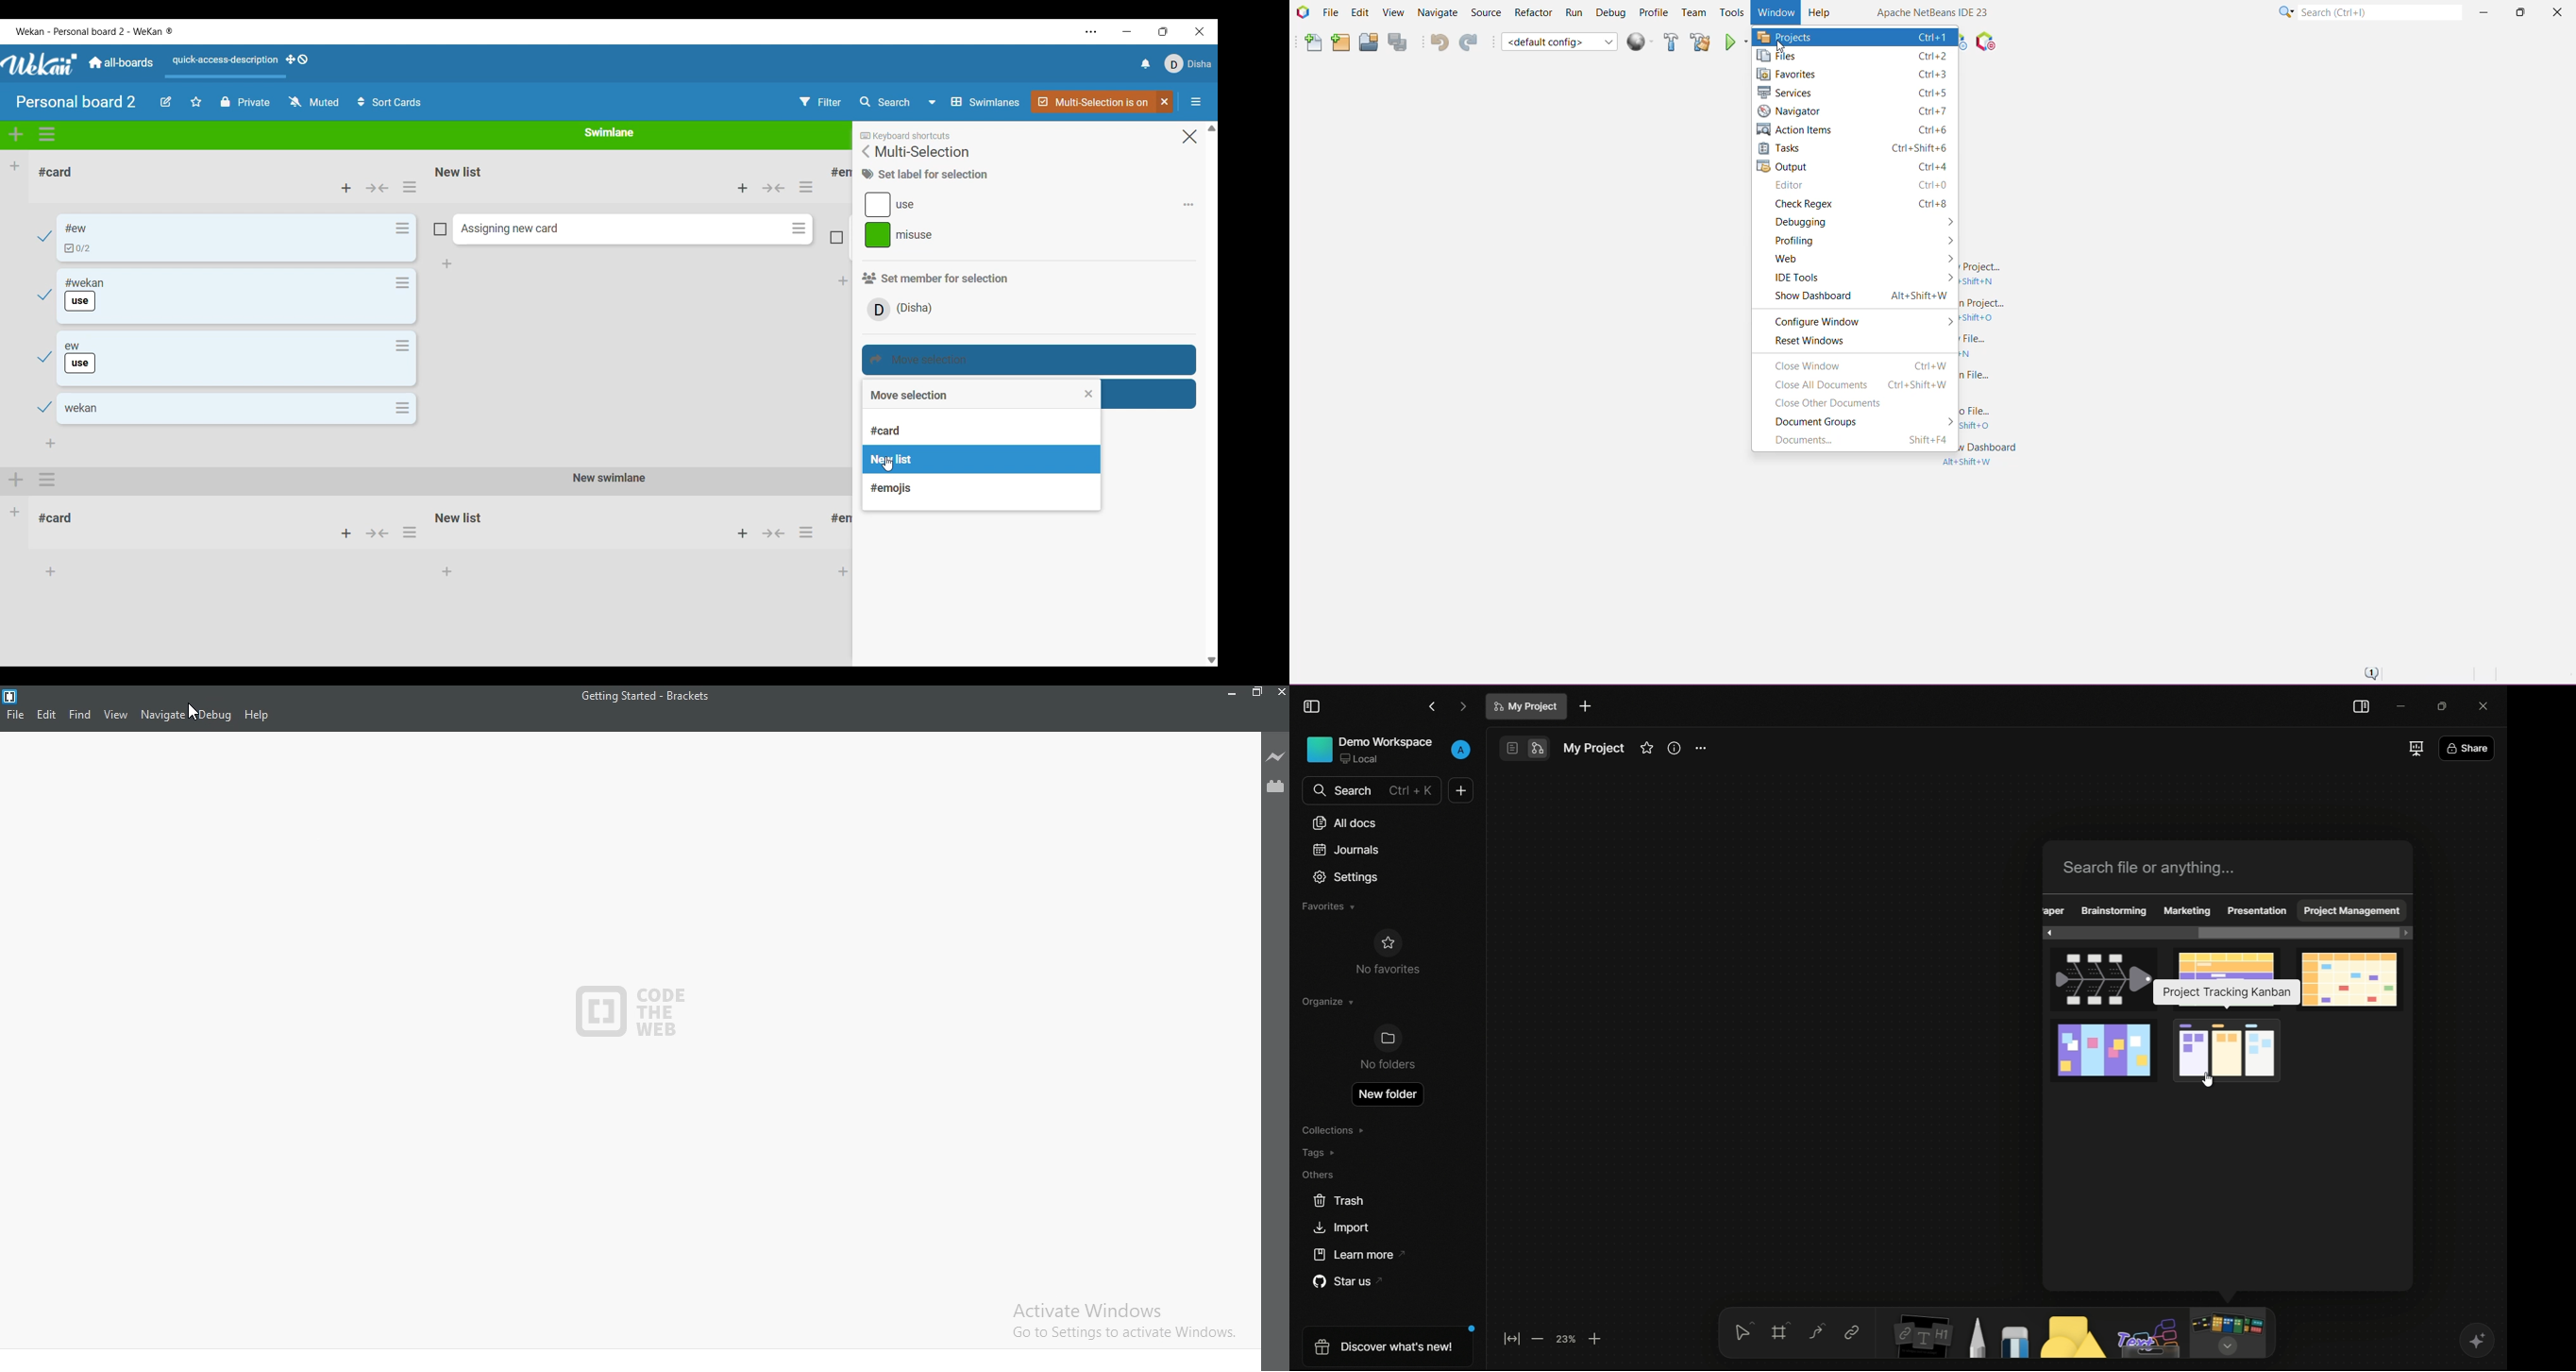  What do you see at coordinates (196, 709) in the screenshot?
I see `cursor` at bounding box center [196, 709].